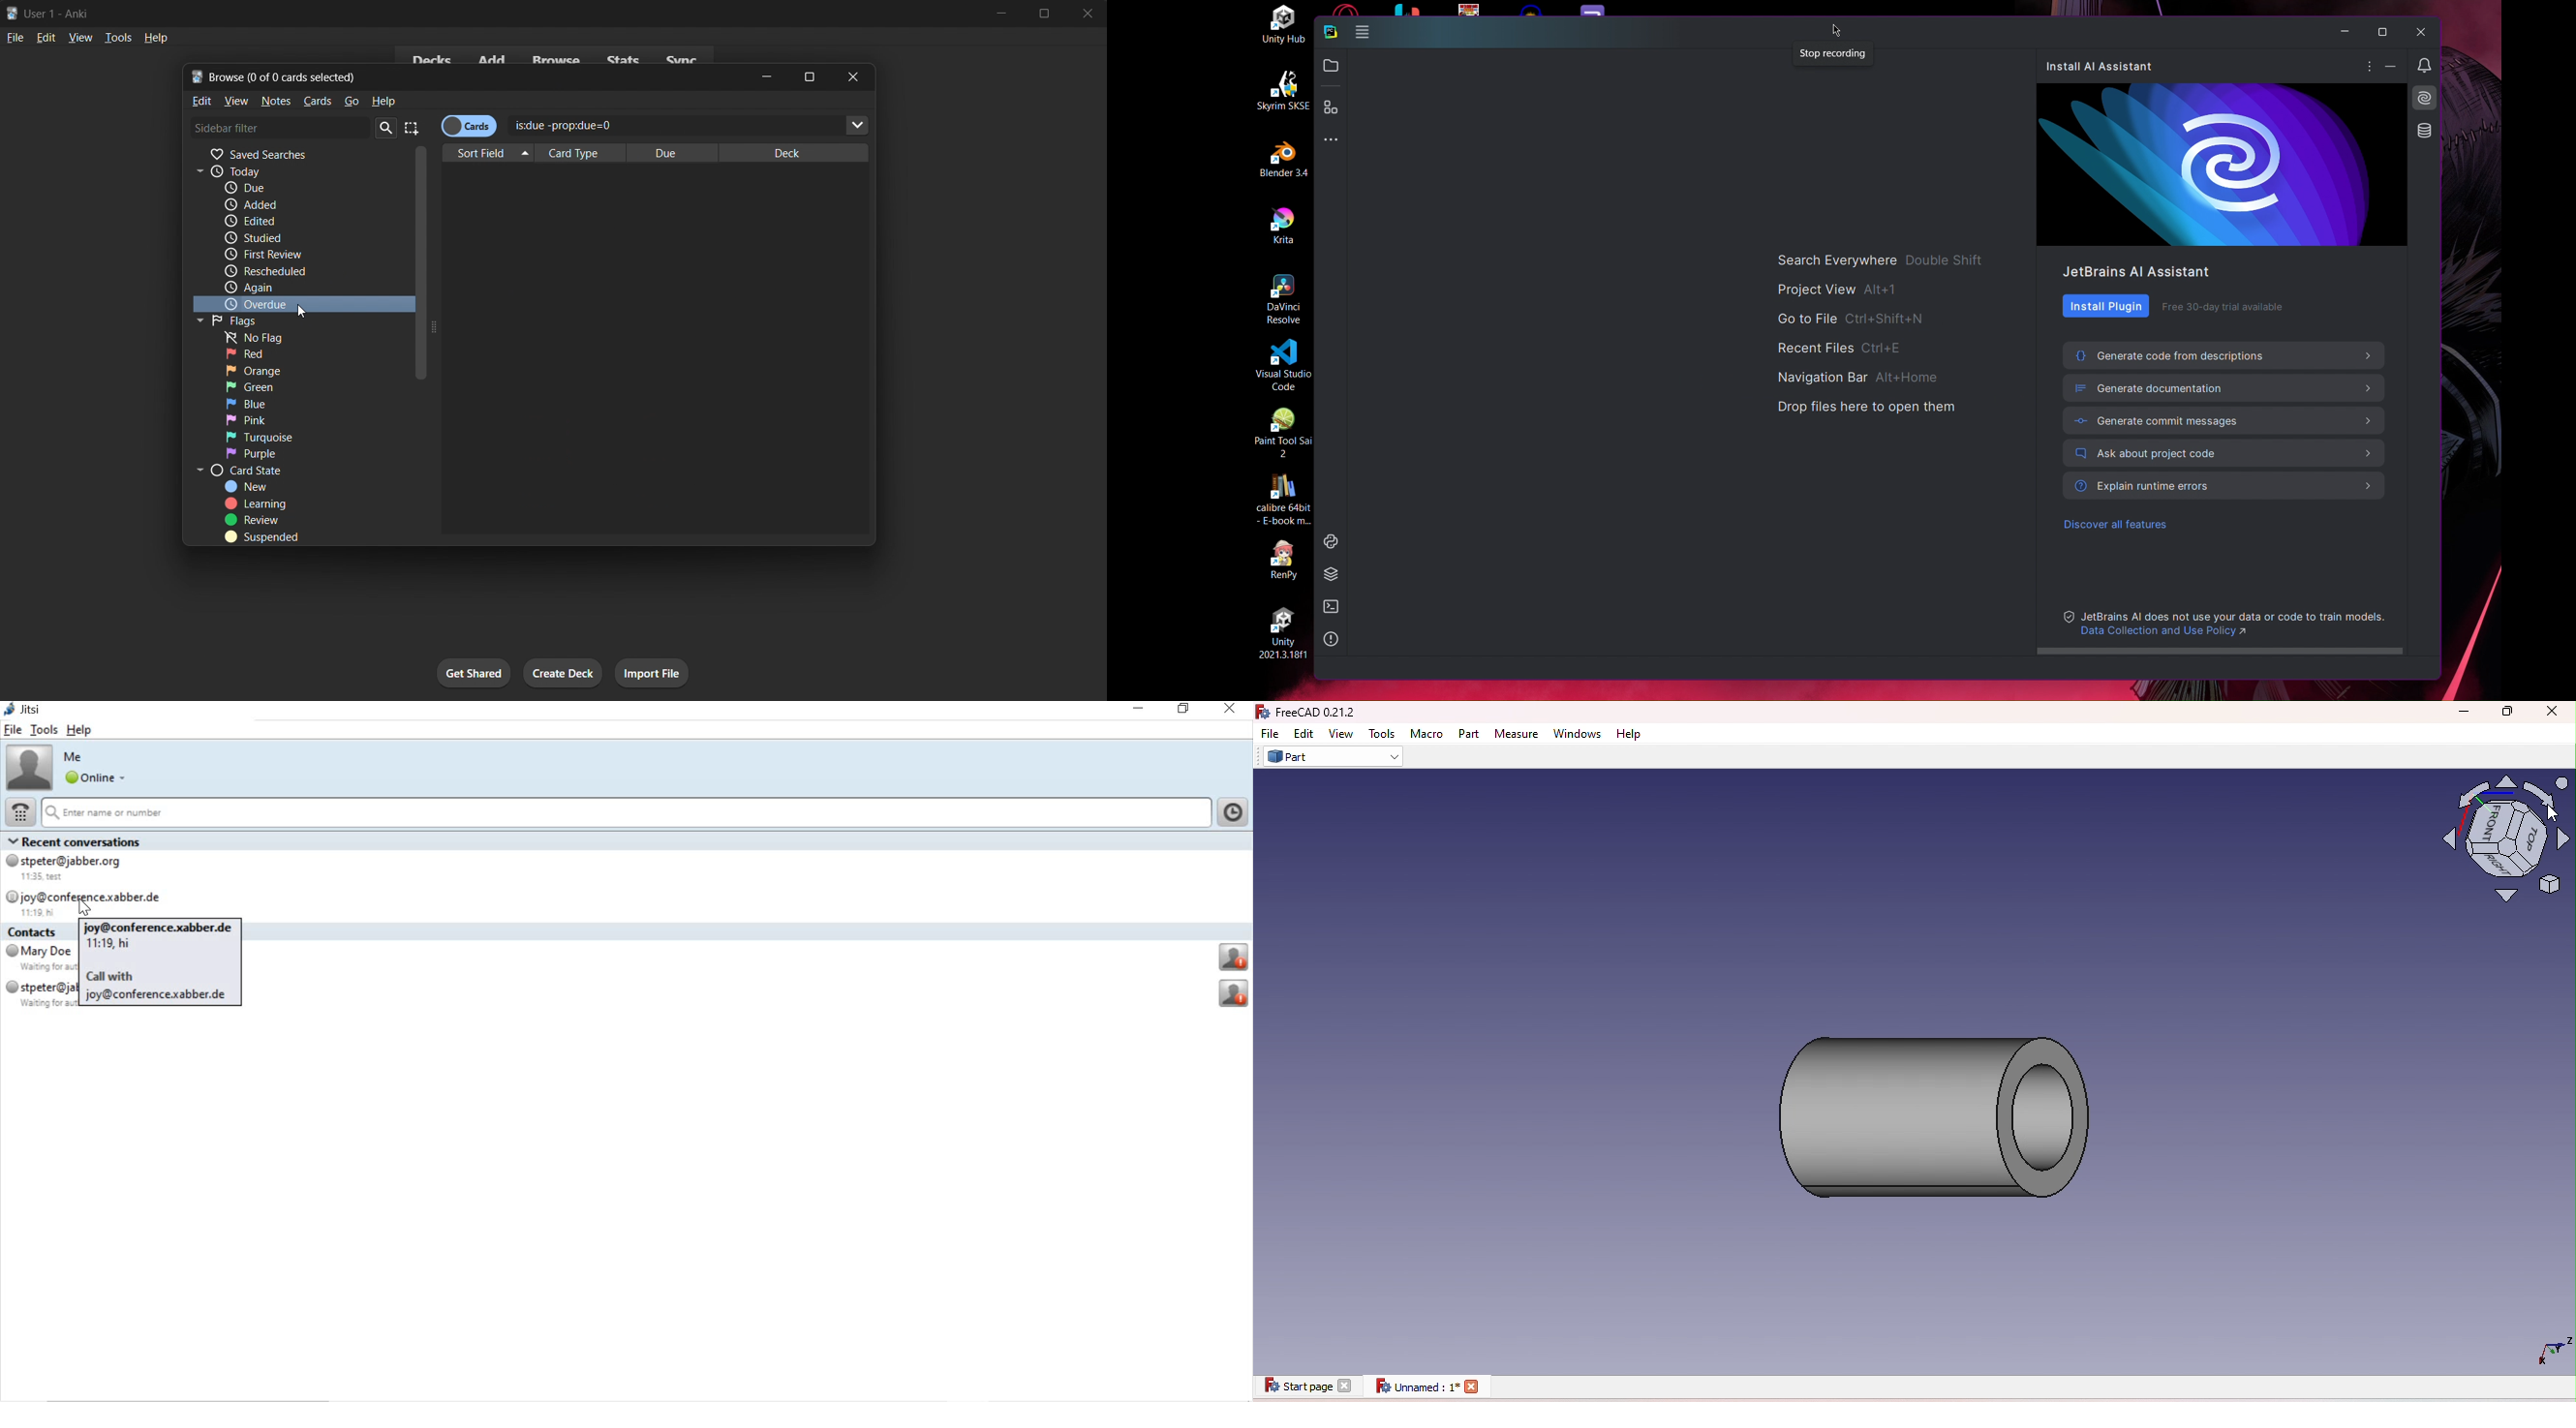 Image resolution: width=2576 pixels, height=1428 pixels. Describe the element at coordinates (294, 187) in the screenshot. I see `due` at that location.